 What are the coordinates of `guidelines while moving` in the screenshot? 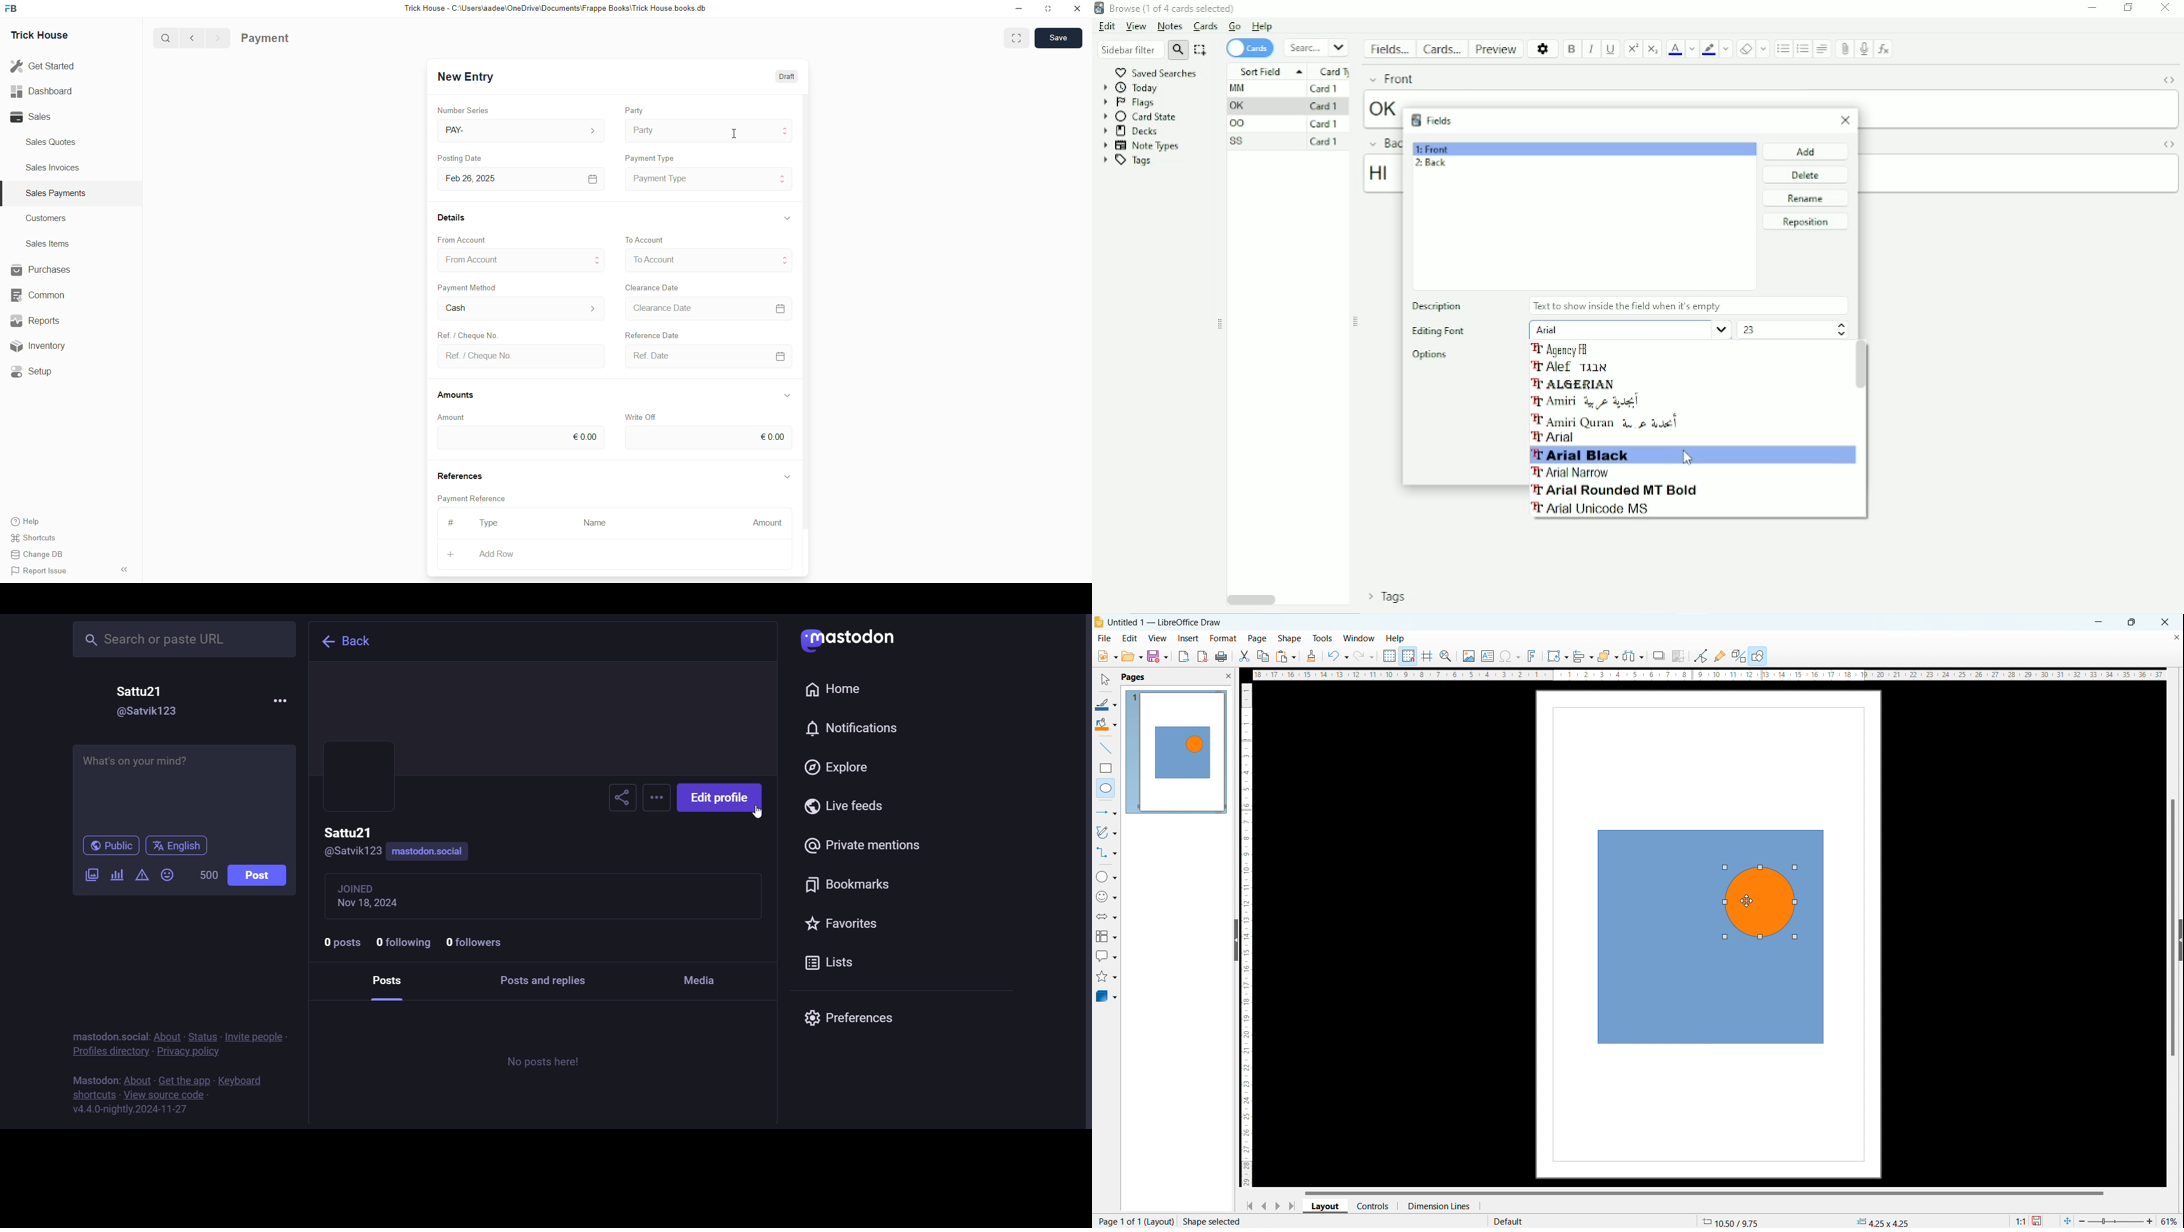 It's located at (1427, 657).